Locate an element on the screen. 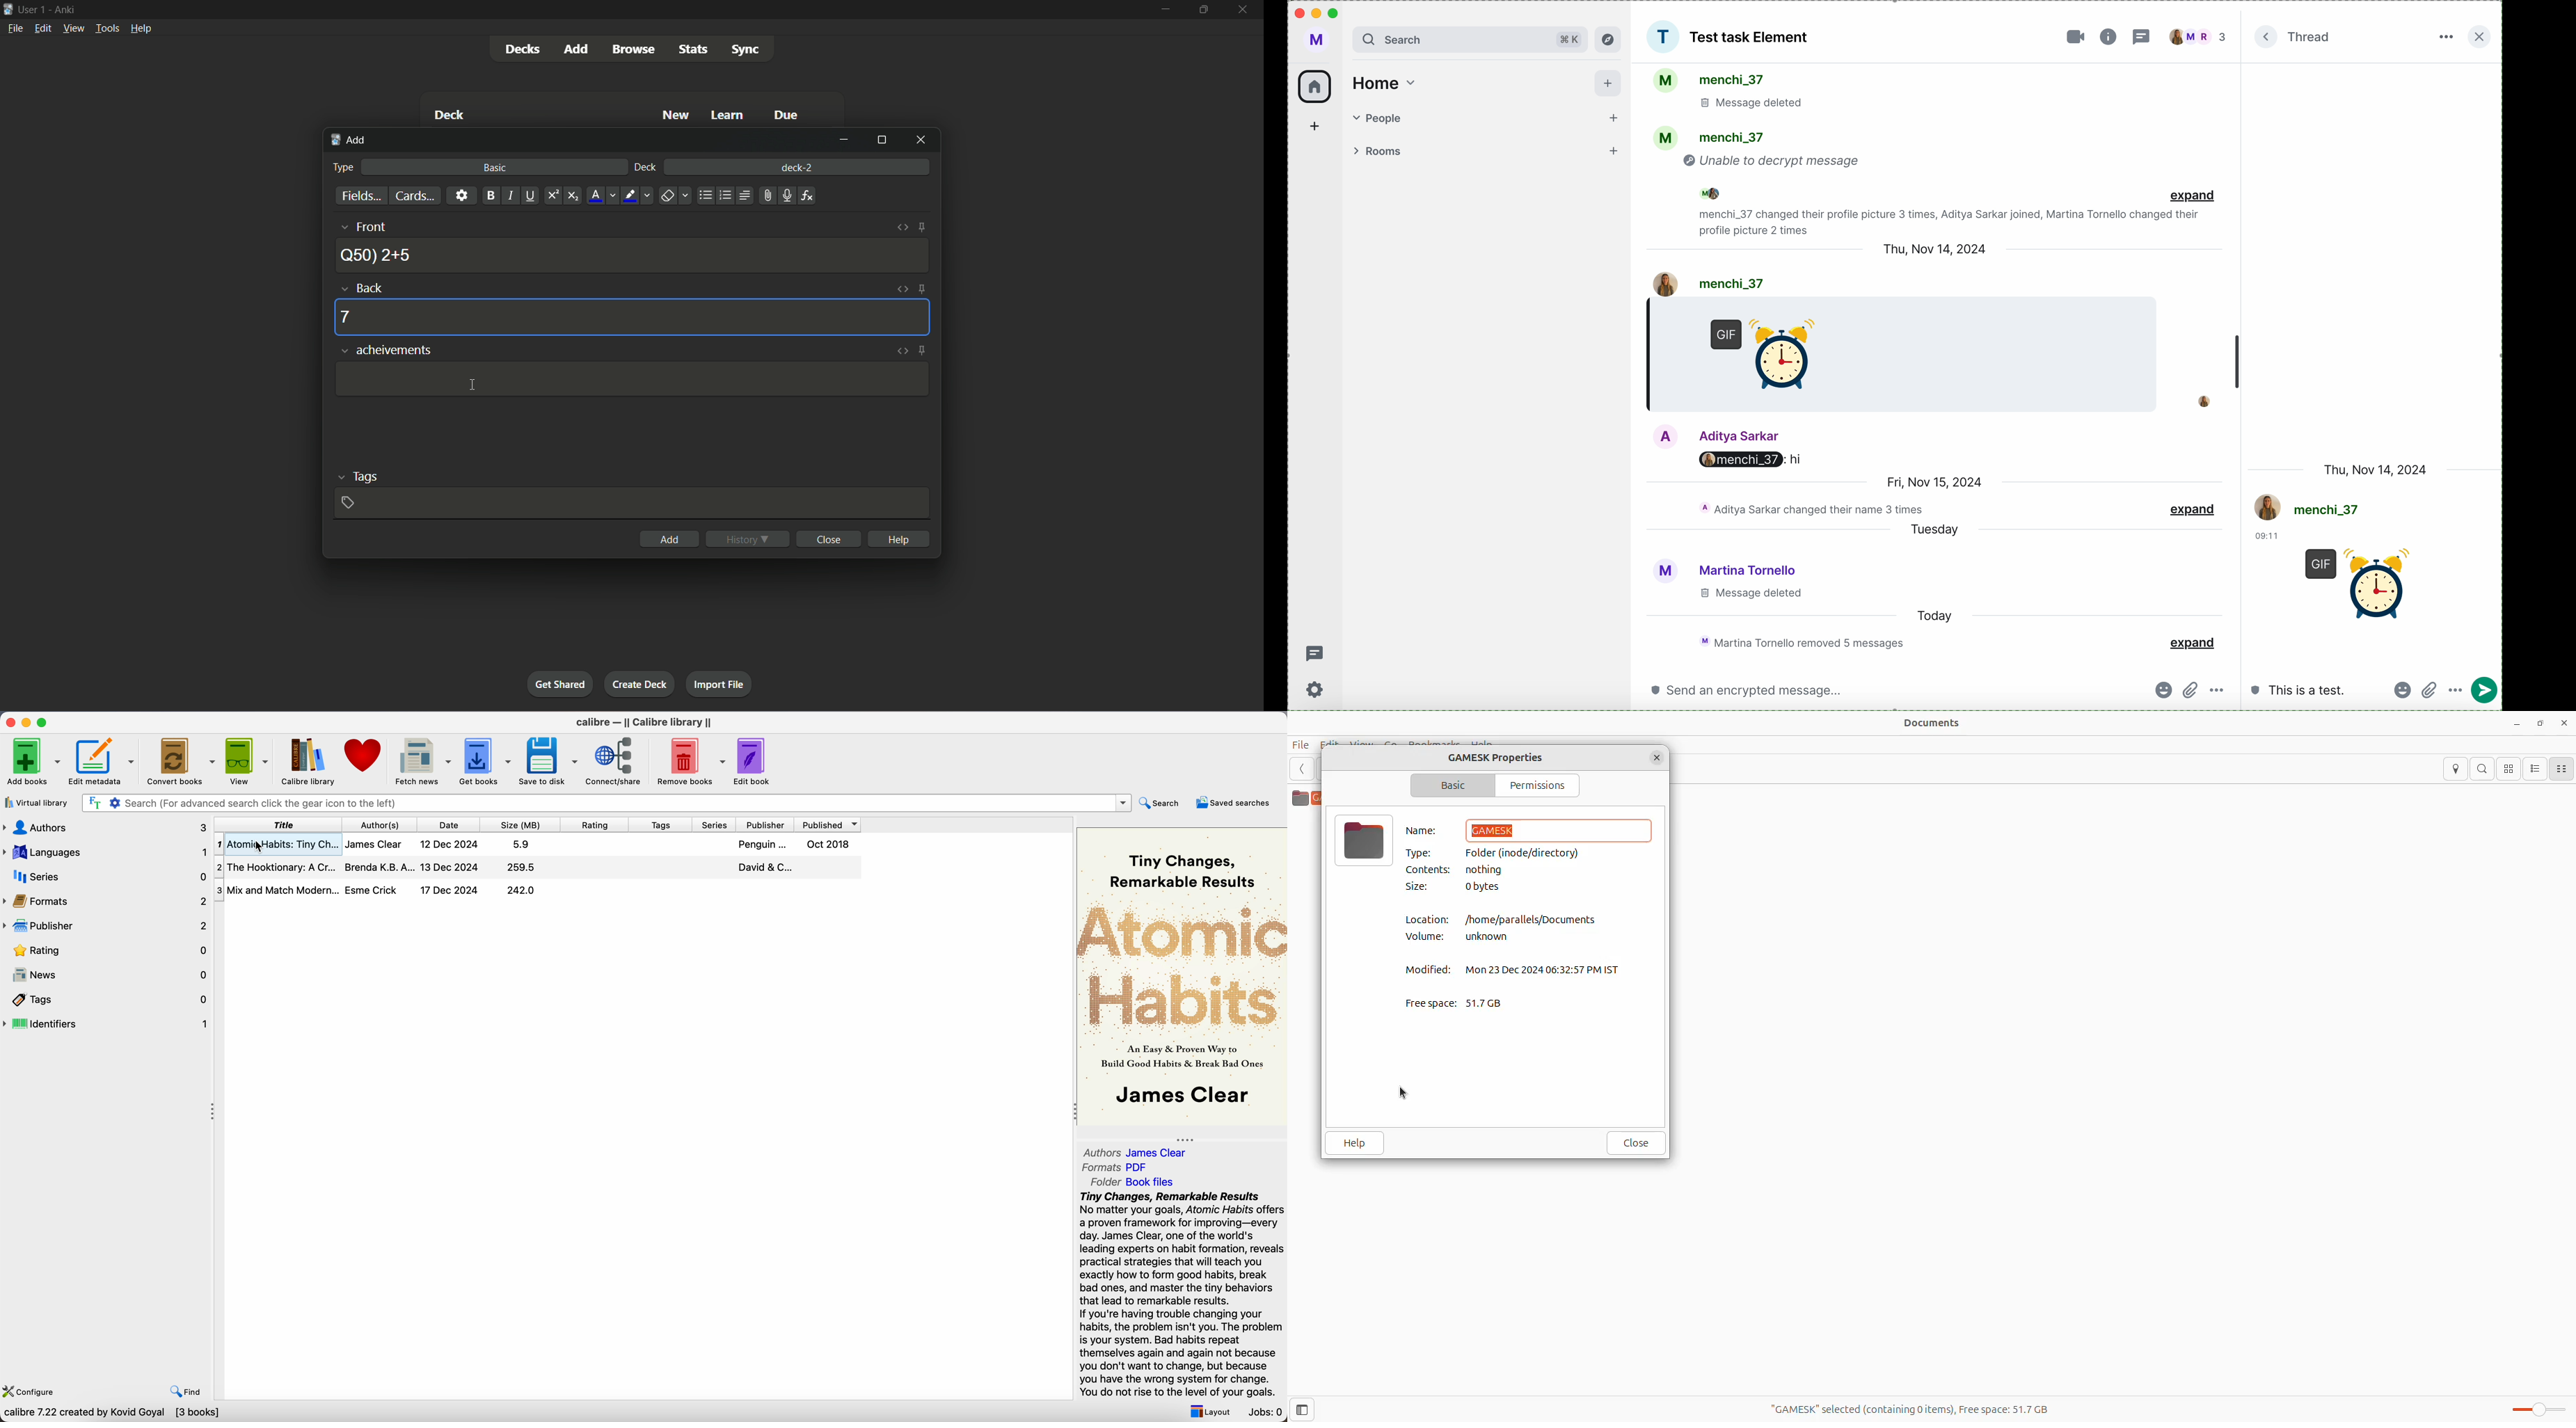  languages is located at coordinates (105, 851).